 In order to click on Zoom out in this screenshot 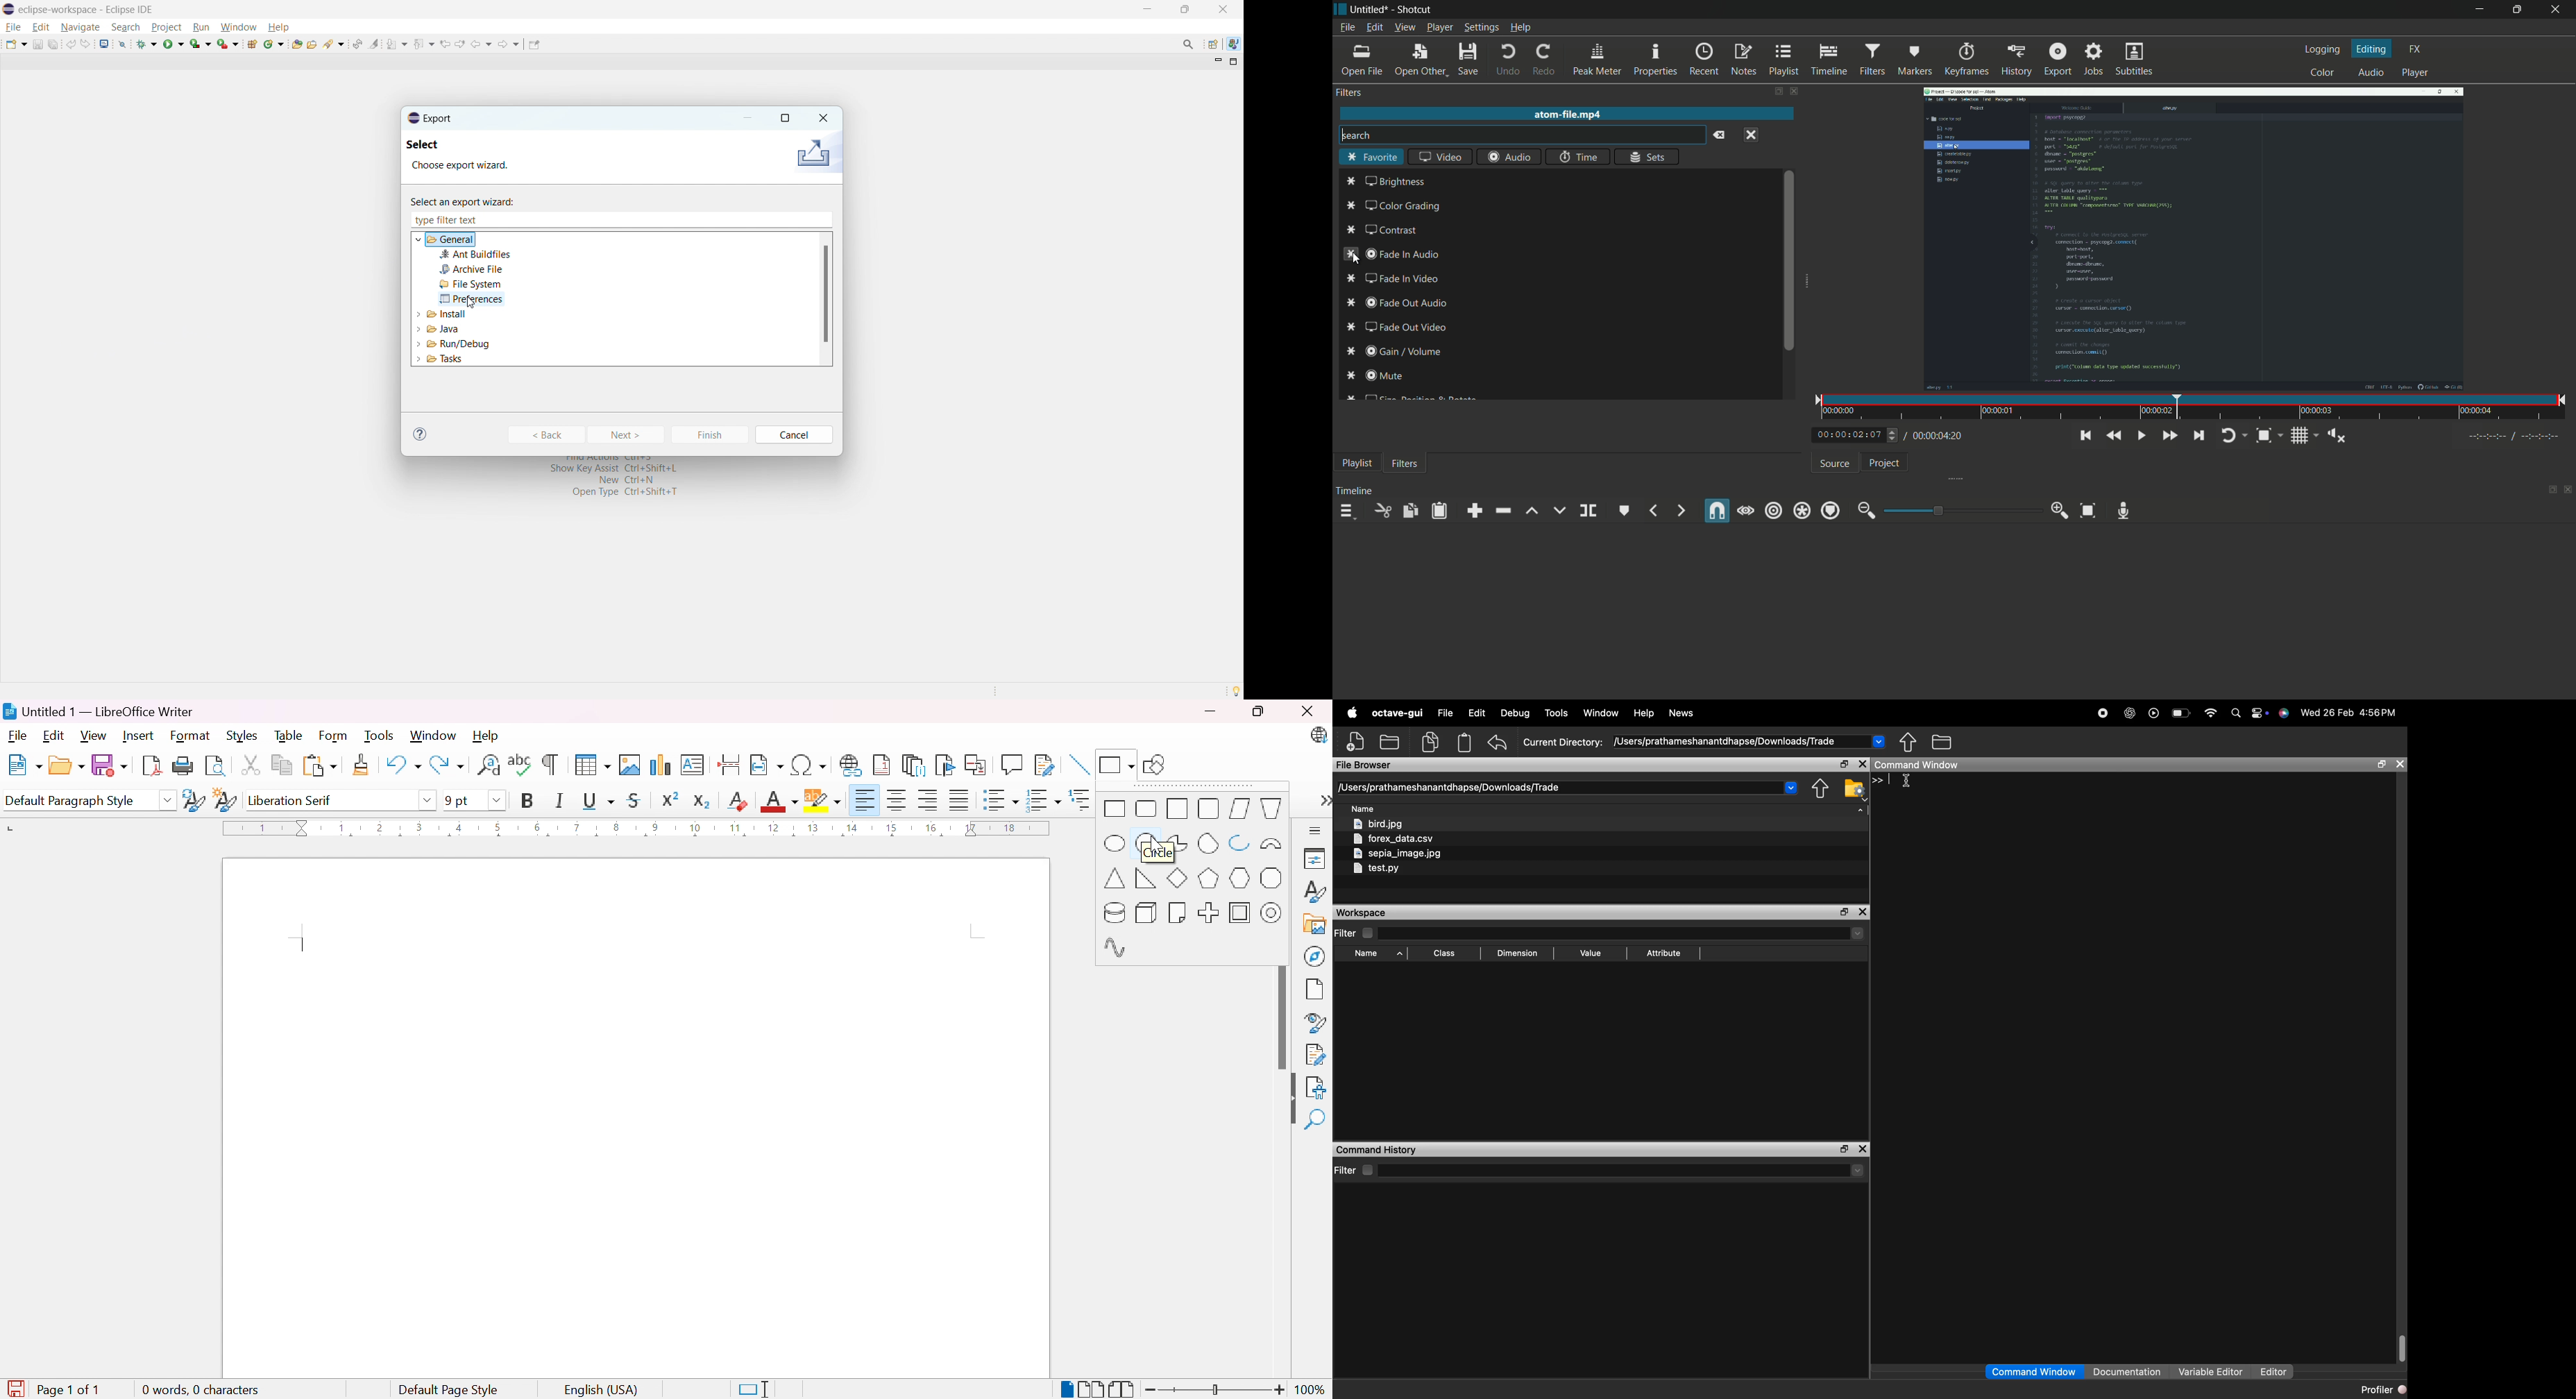, I will do `click(1152, 1391)`.